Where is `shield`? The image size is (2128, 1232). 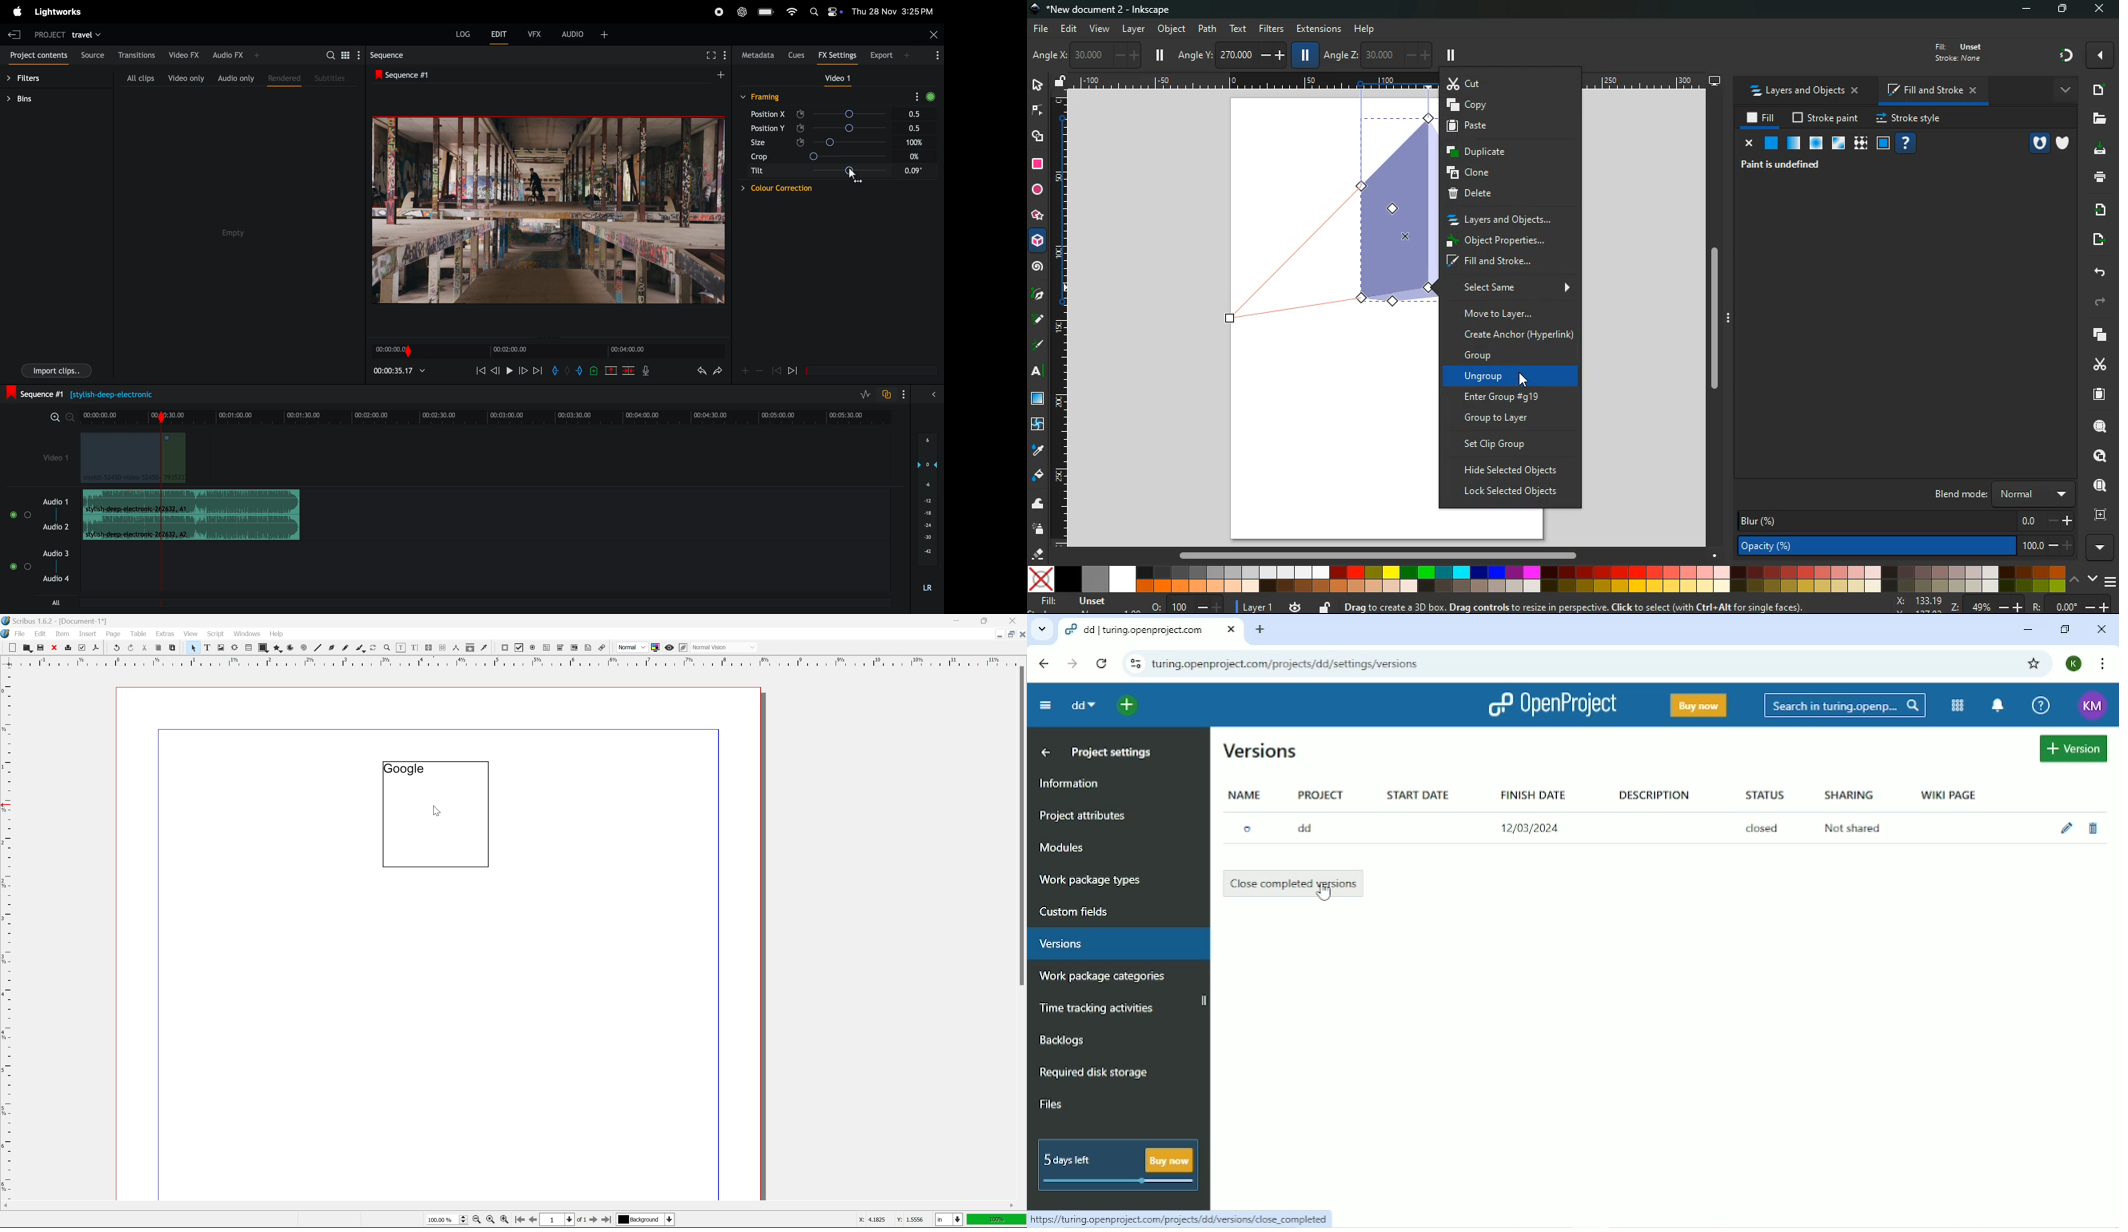
shield is located at coordinates (2065, 144).